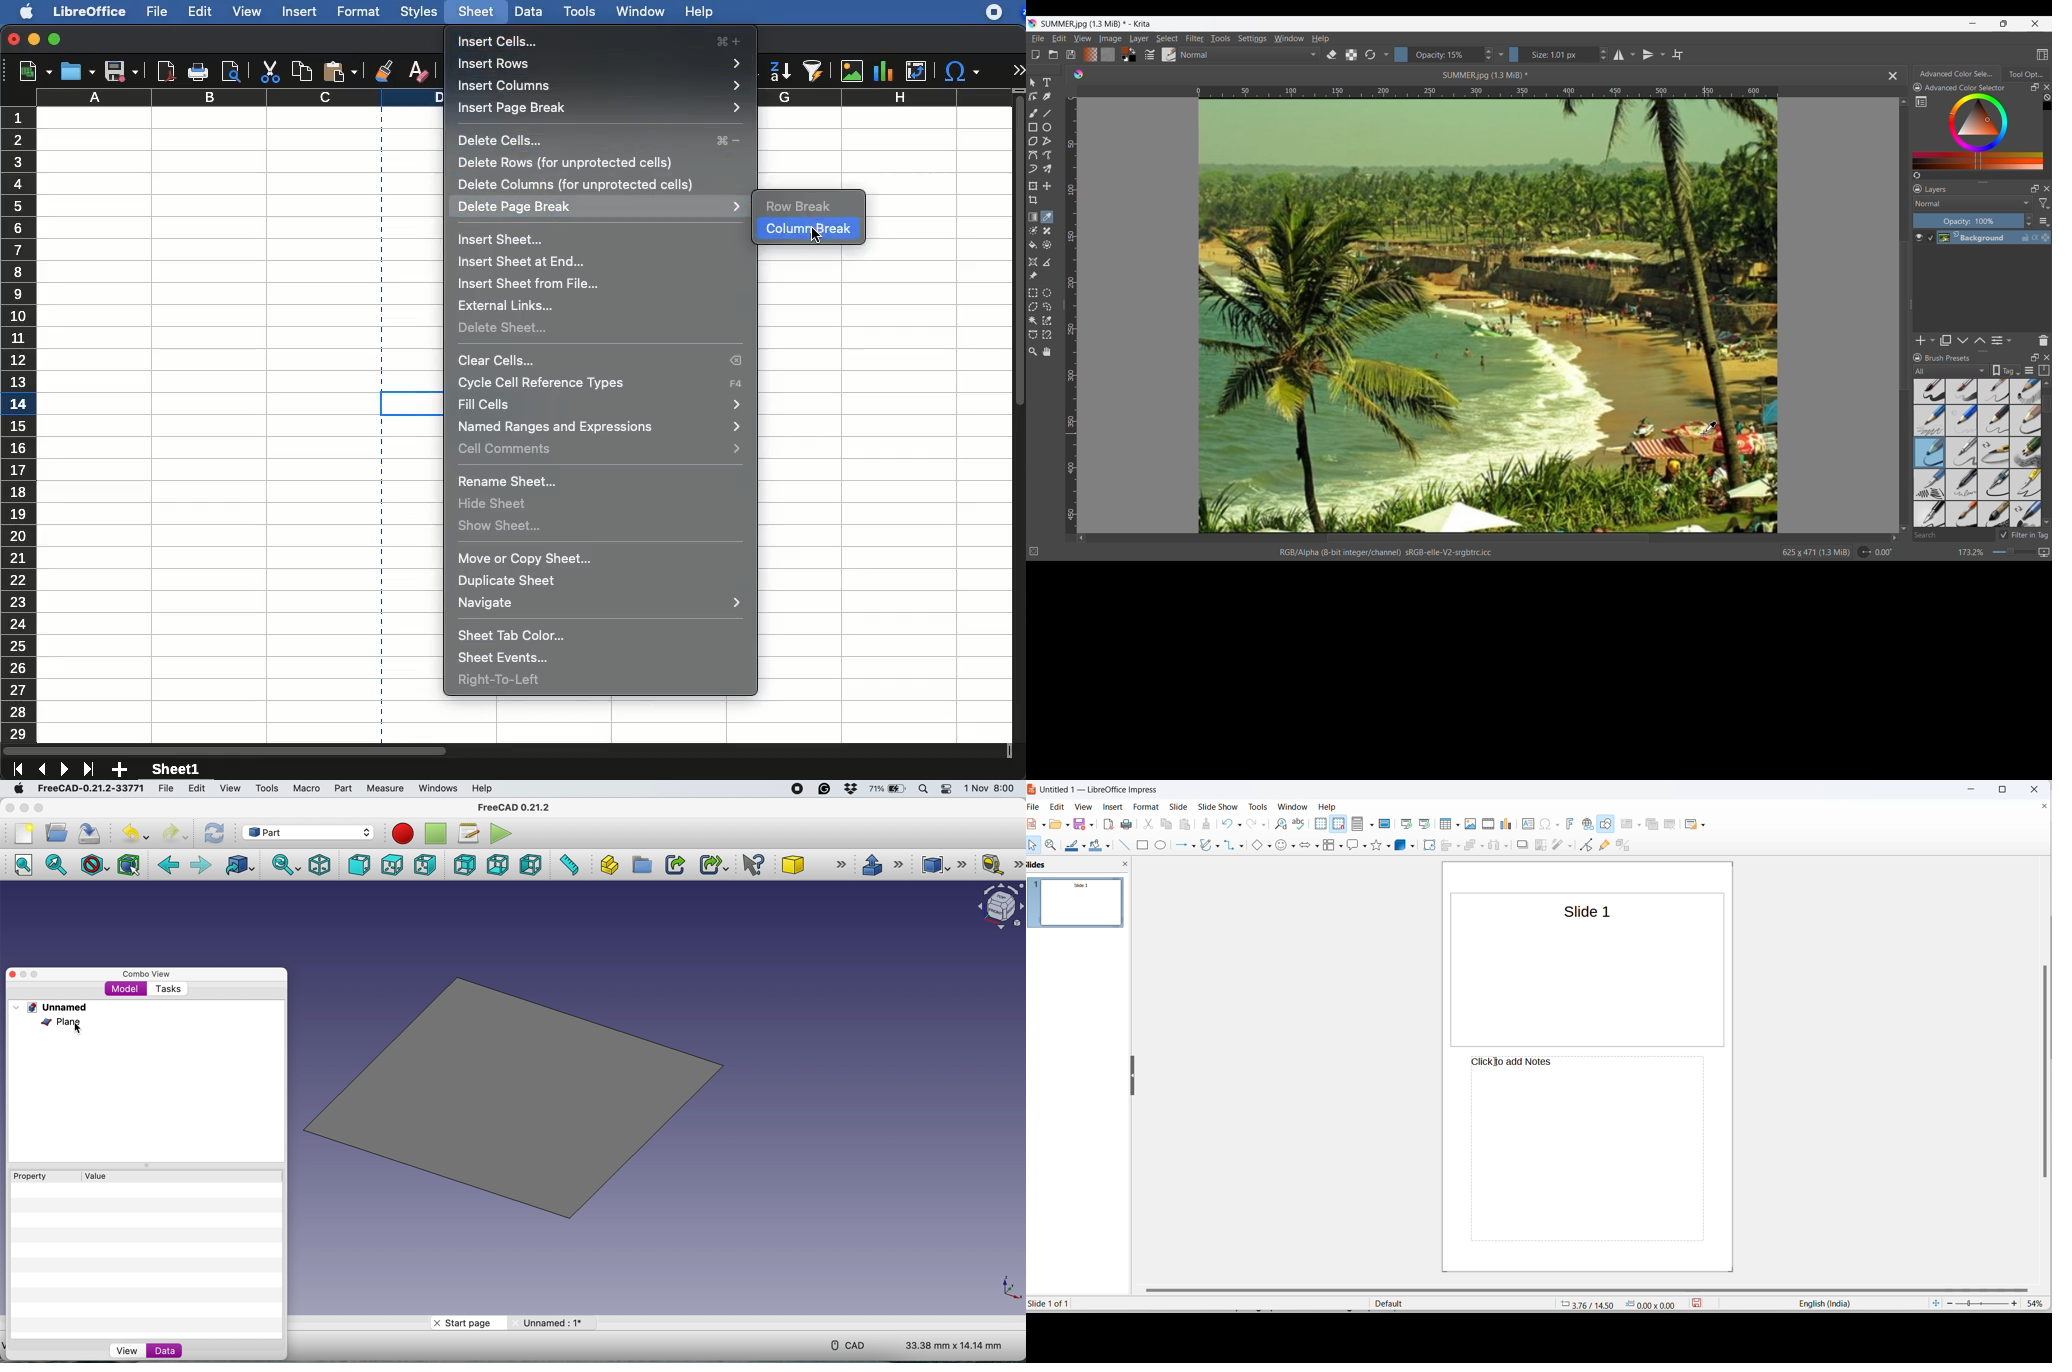 The width and height of the screenshot is (2072, 1372). Describe the element at coordinates (1919, 238) in the screenshot. I see `Make layer visible` at that location.